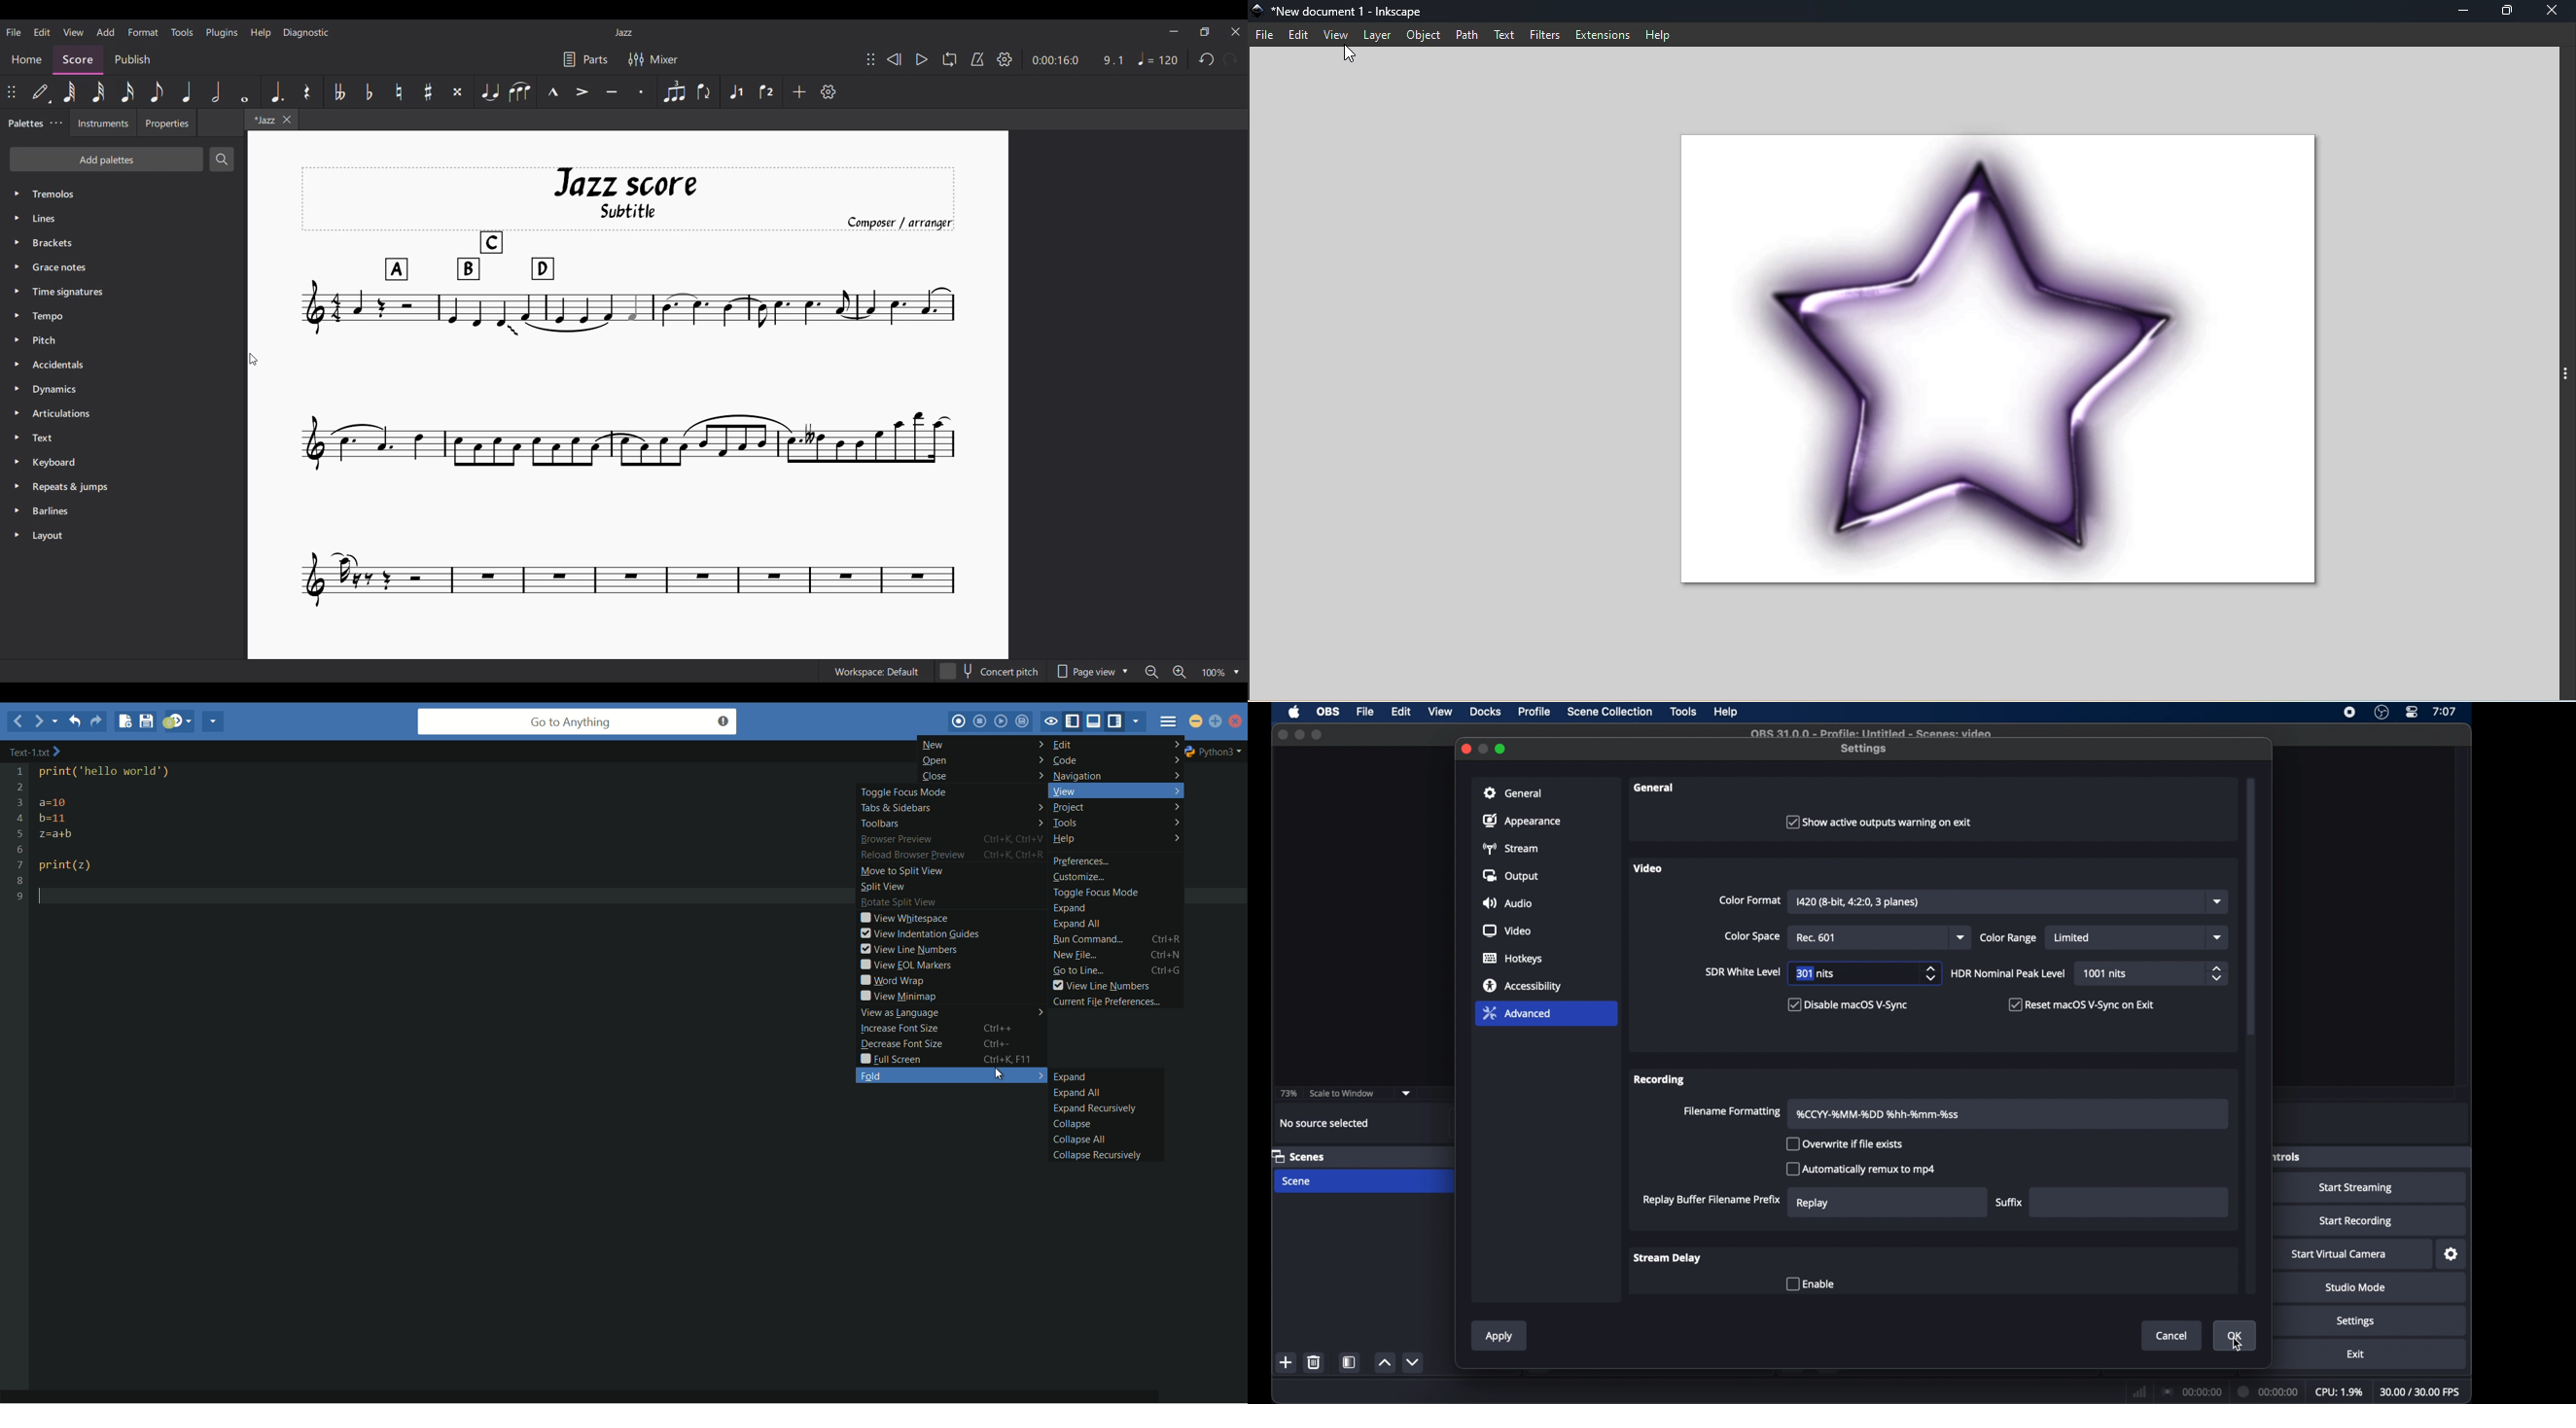  Describe the element at coordinates (1863, 1169) in the screenshot. I see `checkbox` at that location.